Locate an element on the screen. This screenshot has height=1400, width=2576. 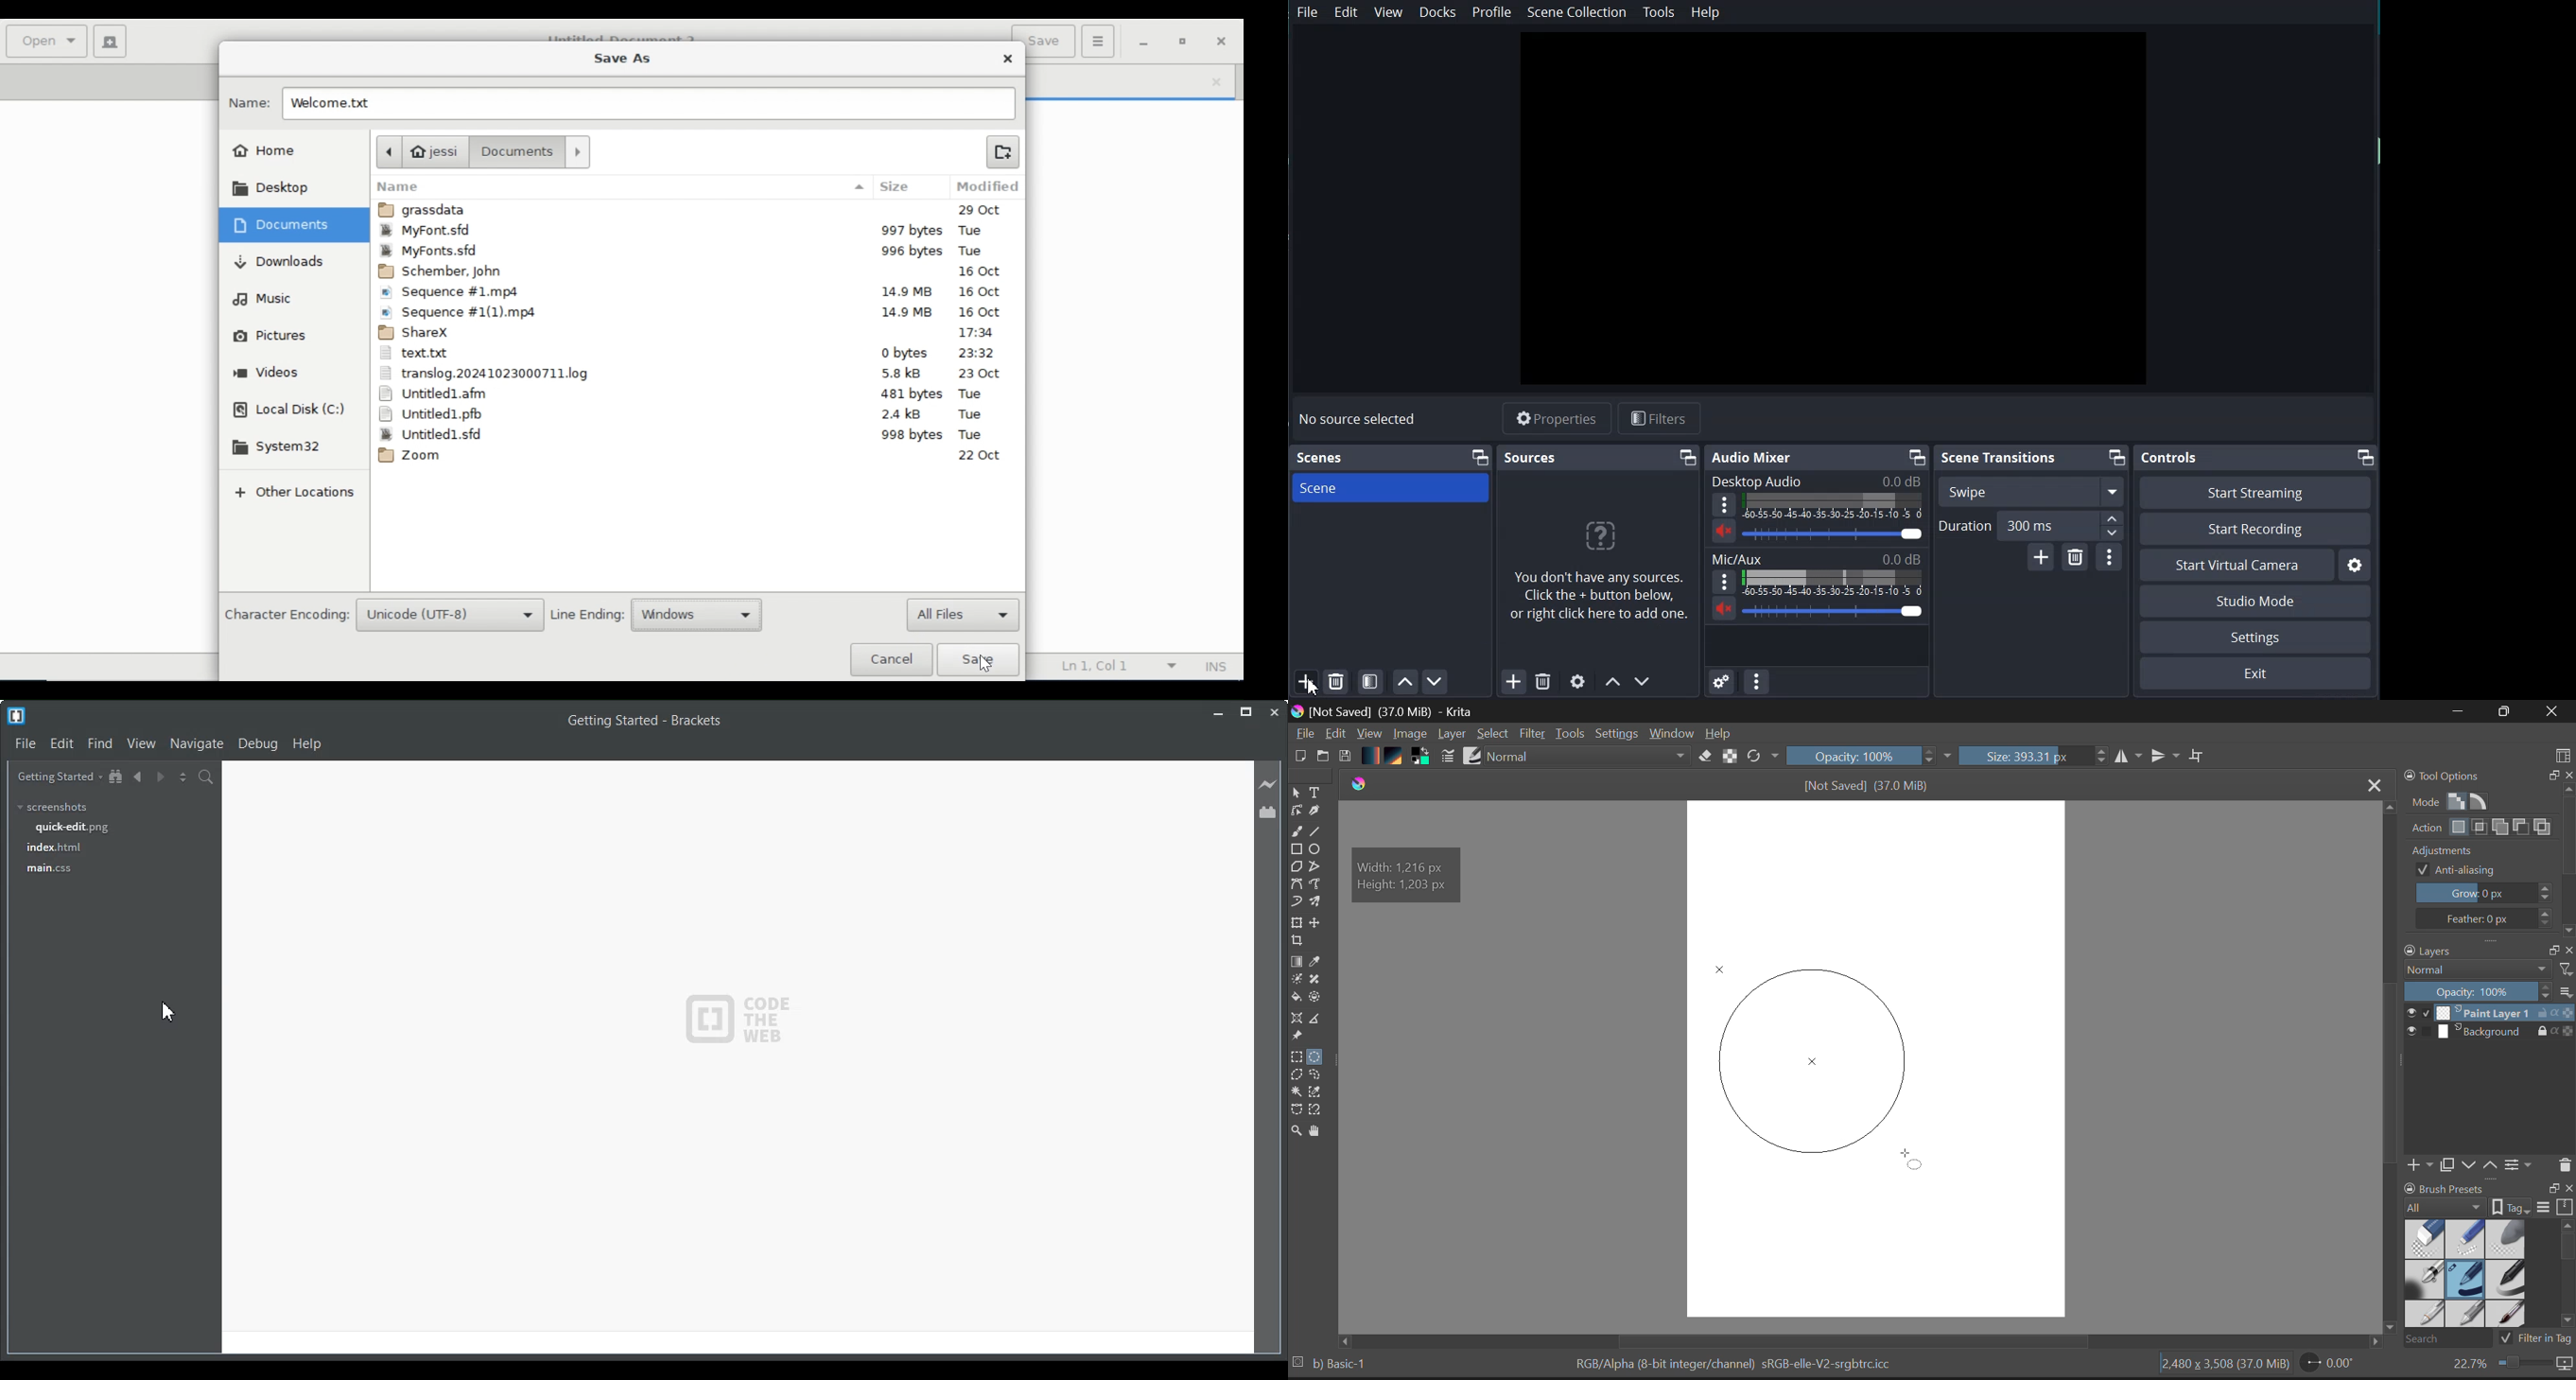
Name is located at coordinates (249, 103).